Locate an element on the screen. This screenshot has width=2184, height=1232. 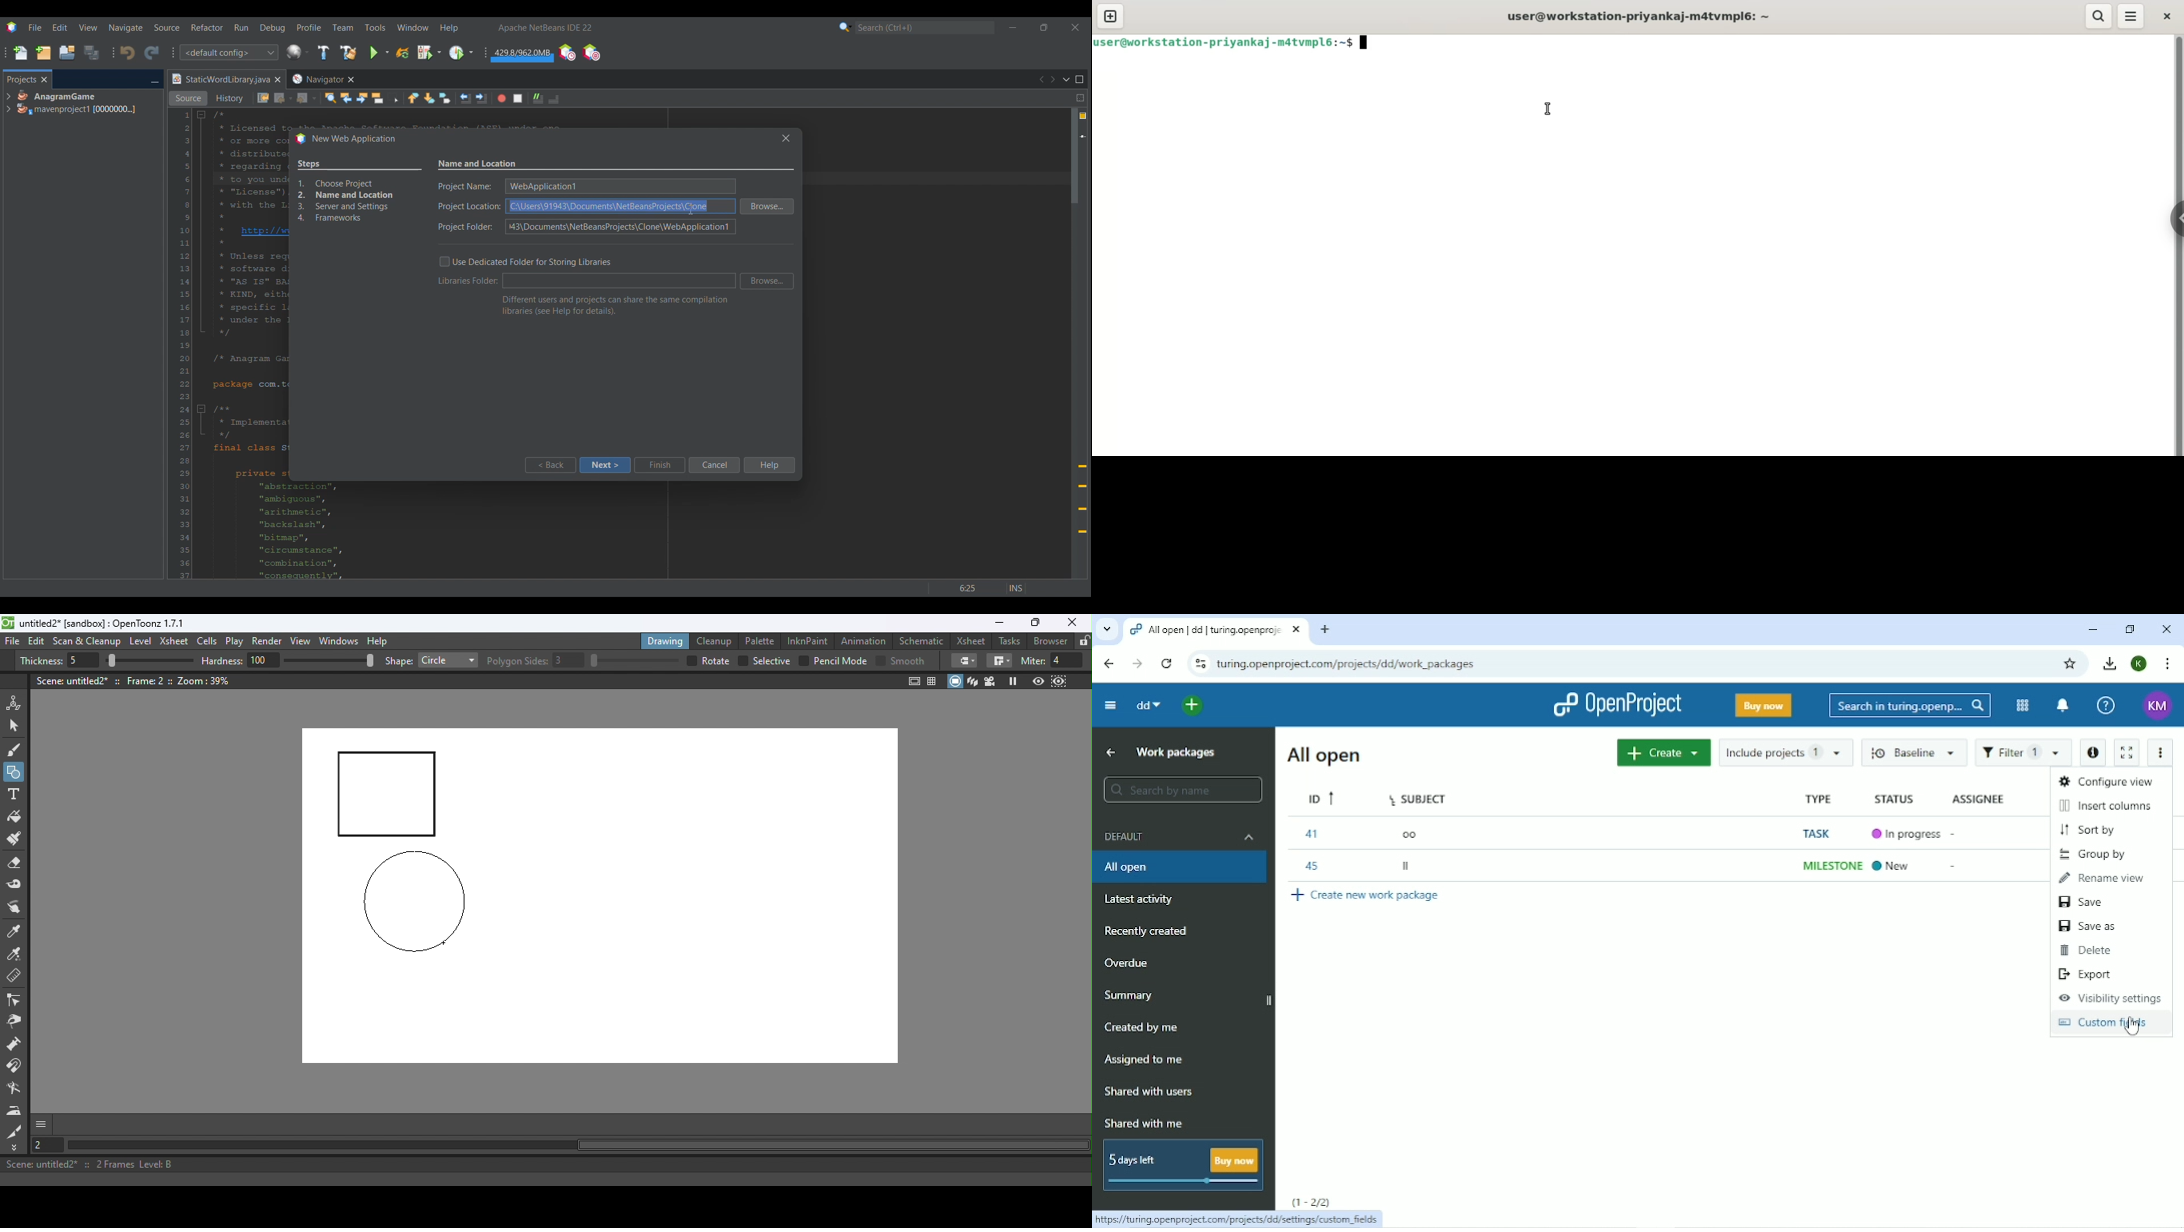
Pencil mode is located at coordinates (839, 661).